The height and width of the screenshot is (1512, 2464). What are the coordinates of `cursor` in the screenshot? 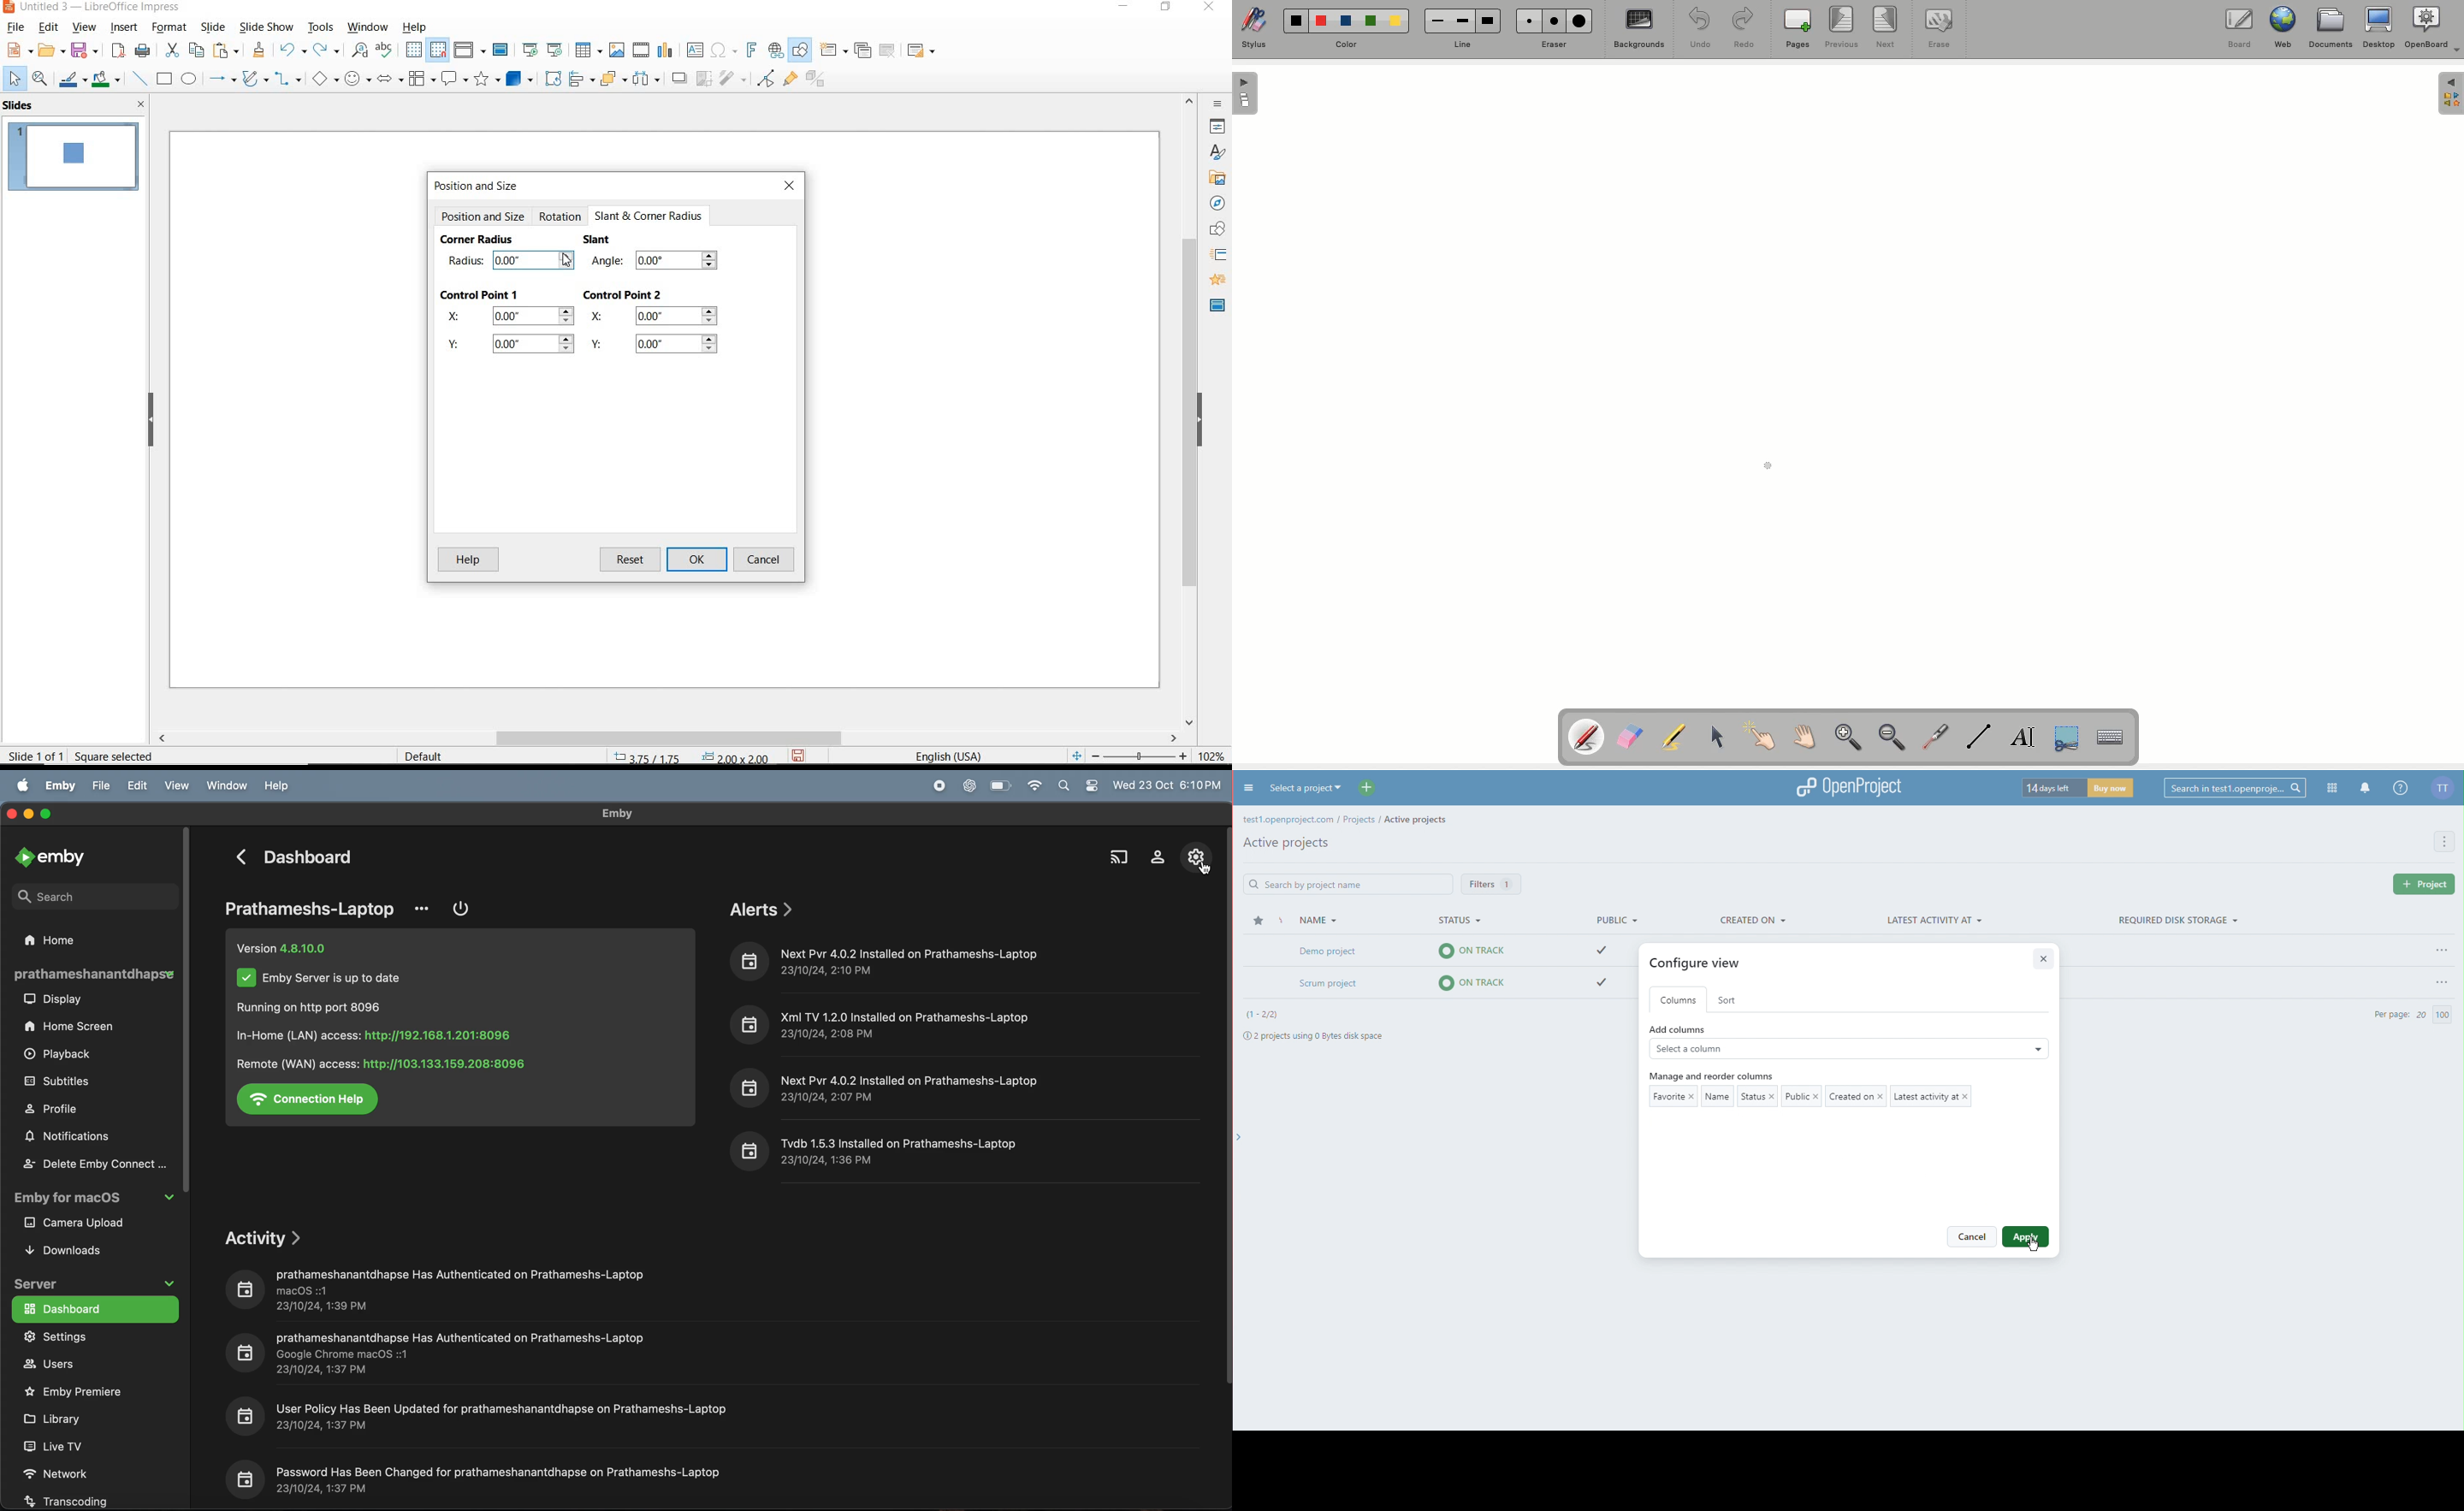 It's located at (1206, 869).